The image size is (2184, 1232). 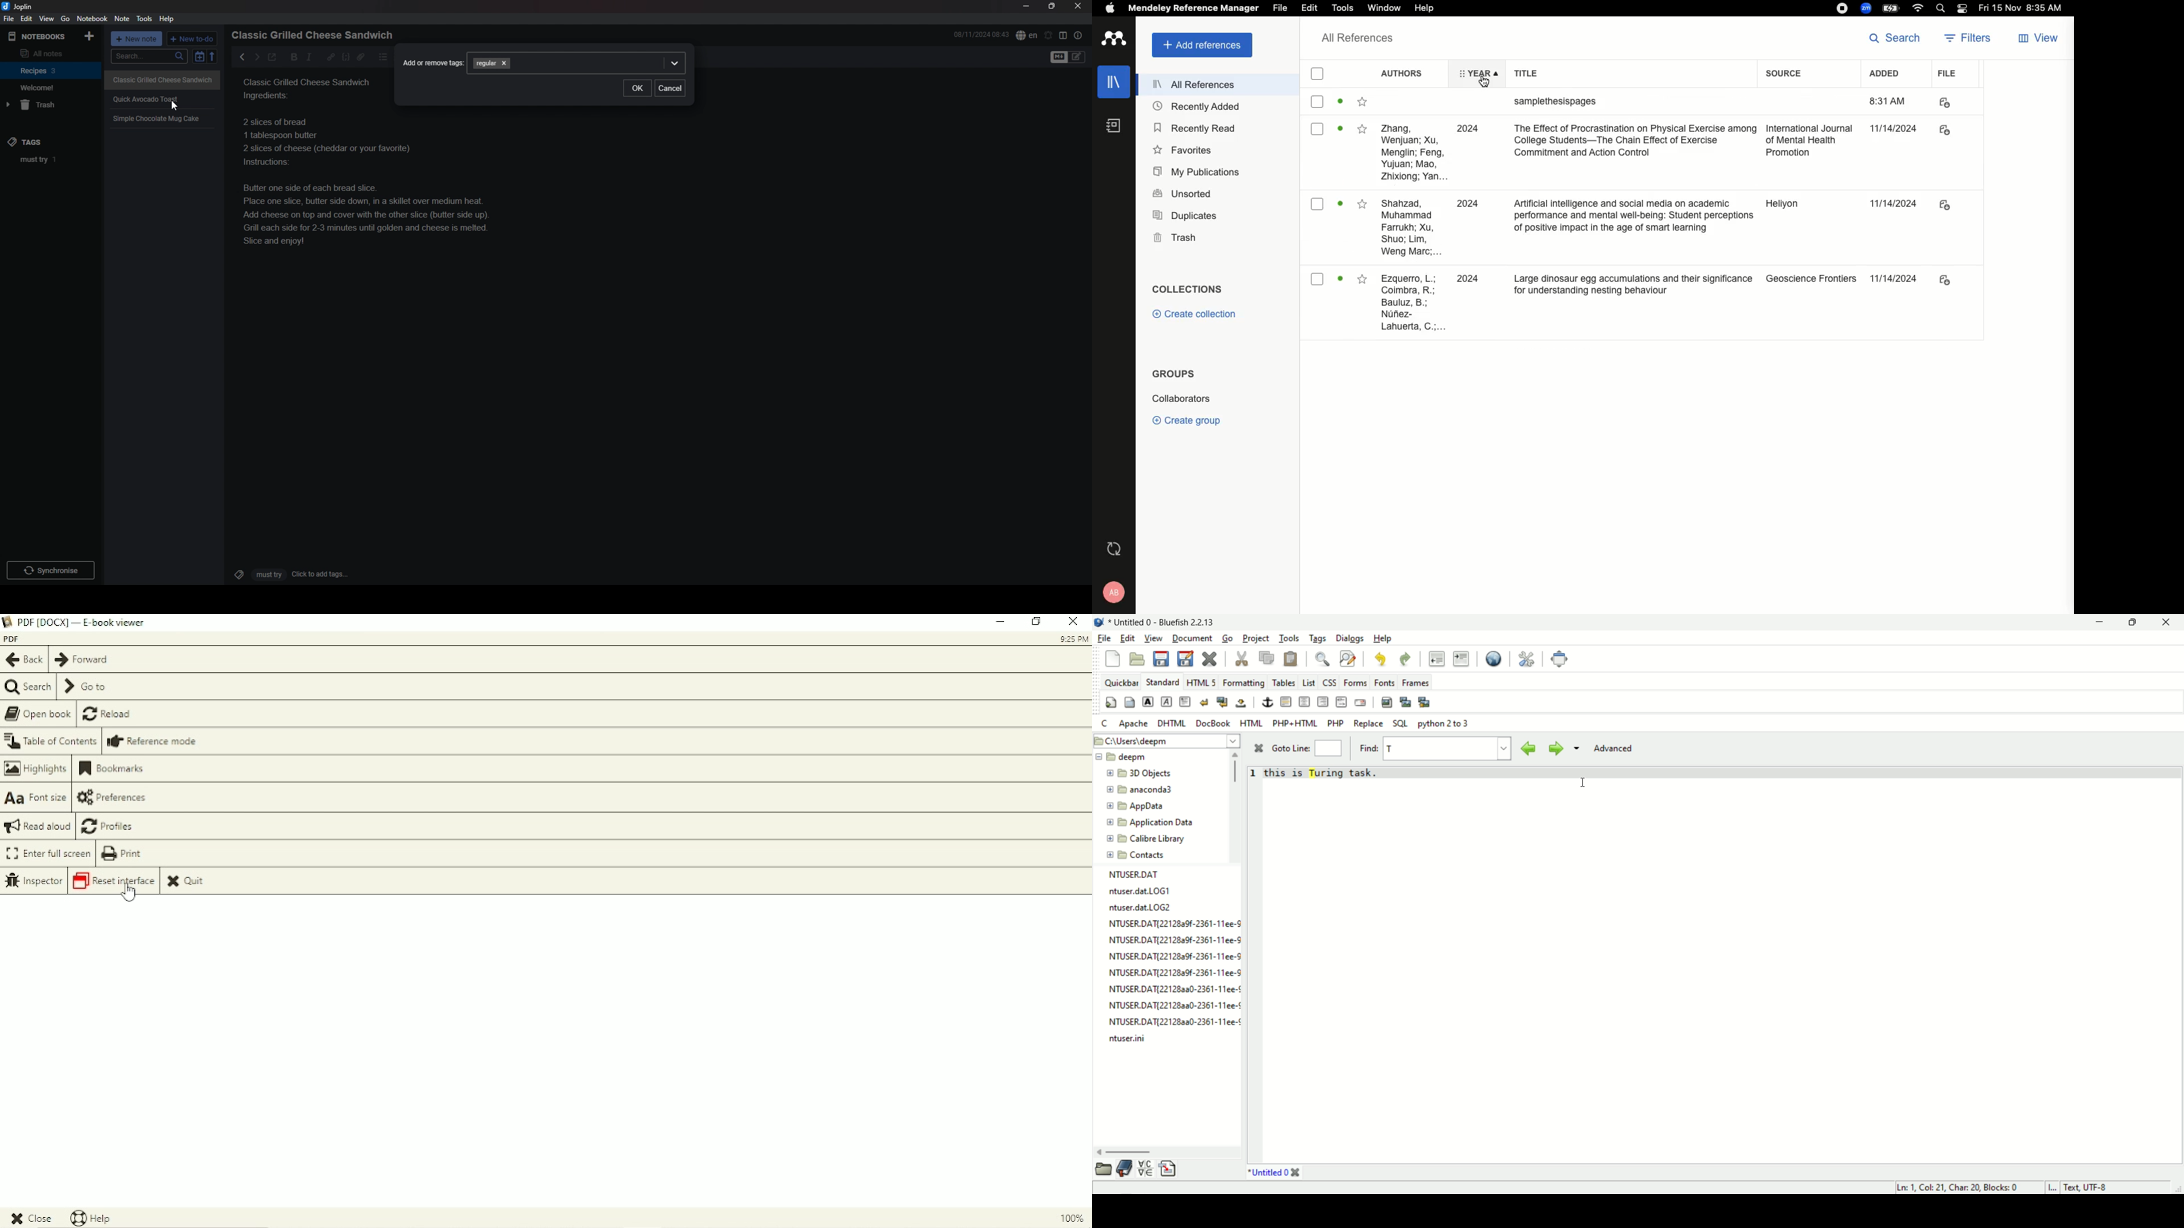 I want to click on Collections, so click(x=1190, y=291).